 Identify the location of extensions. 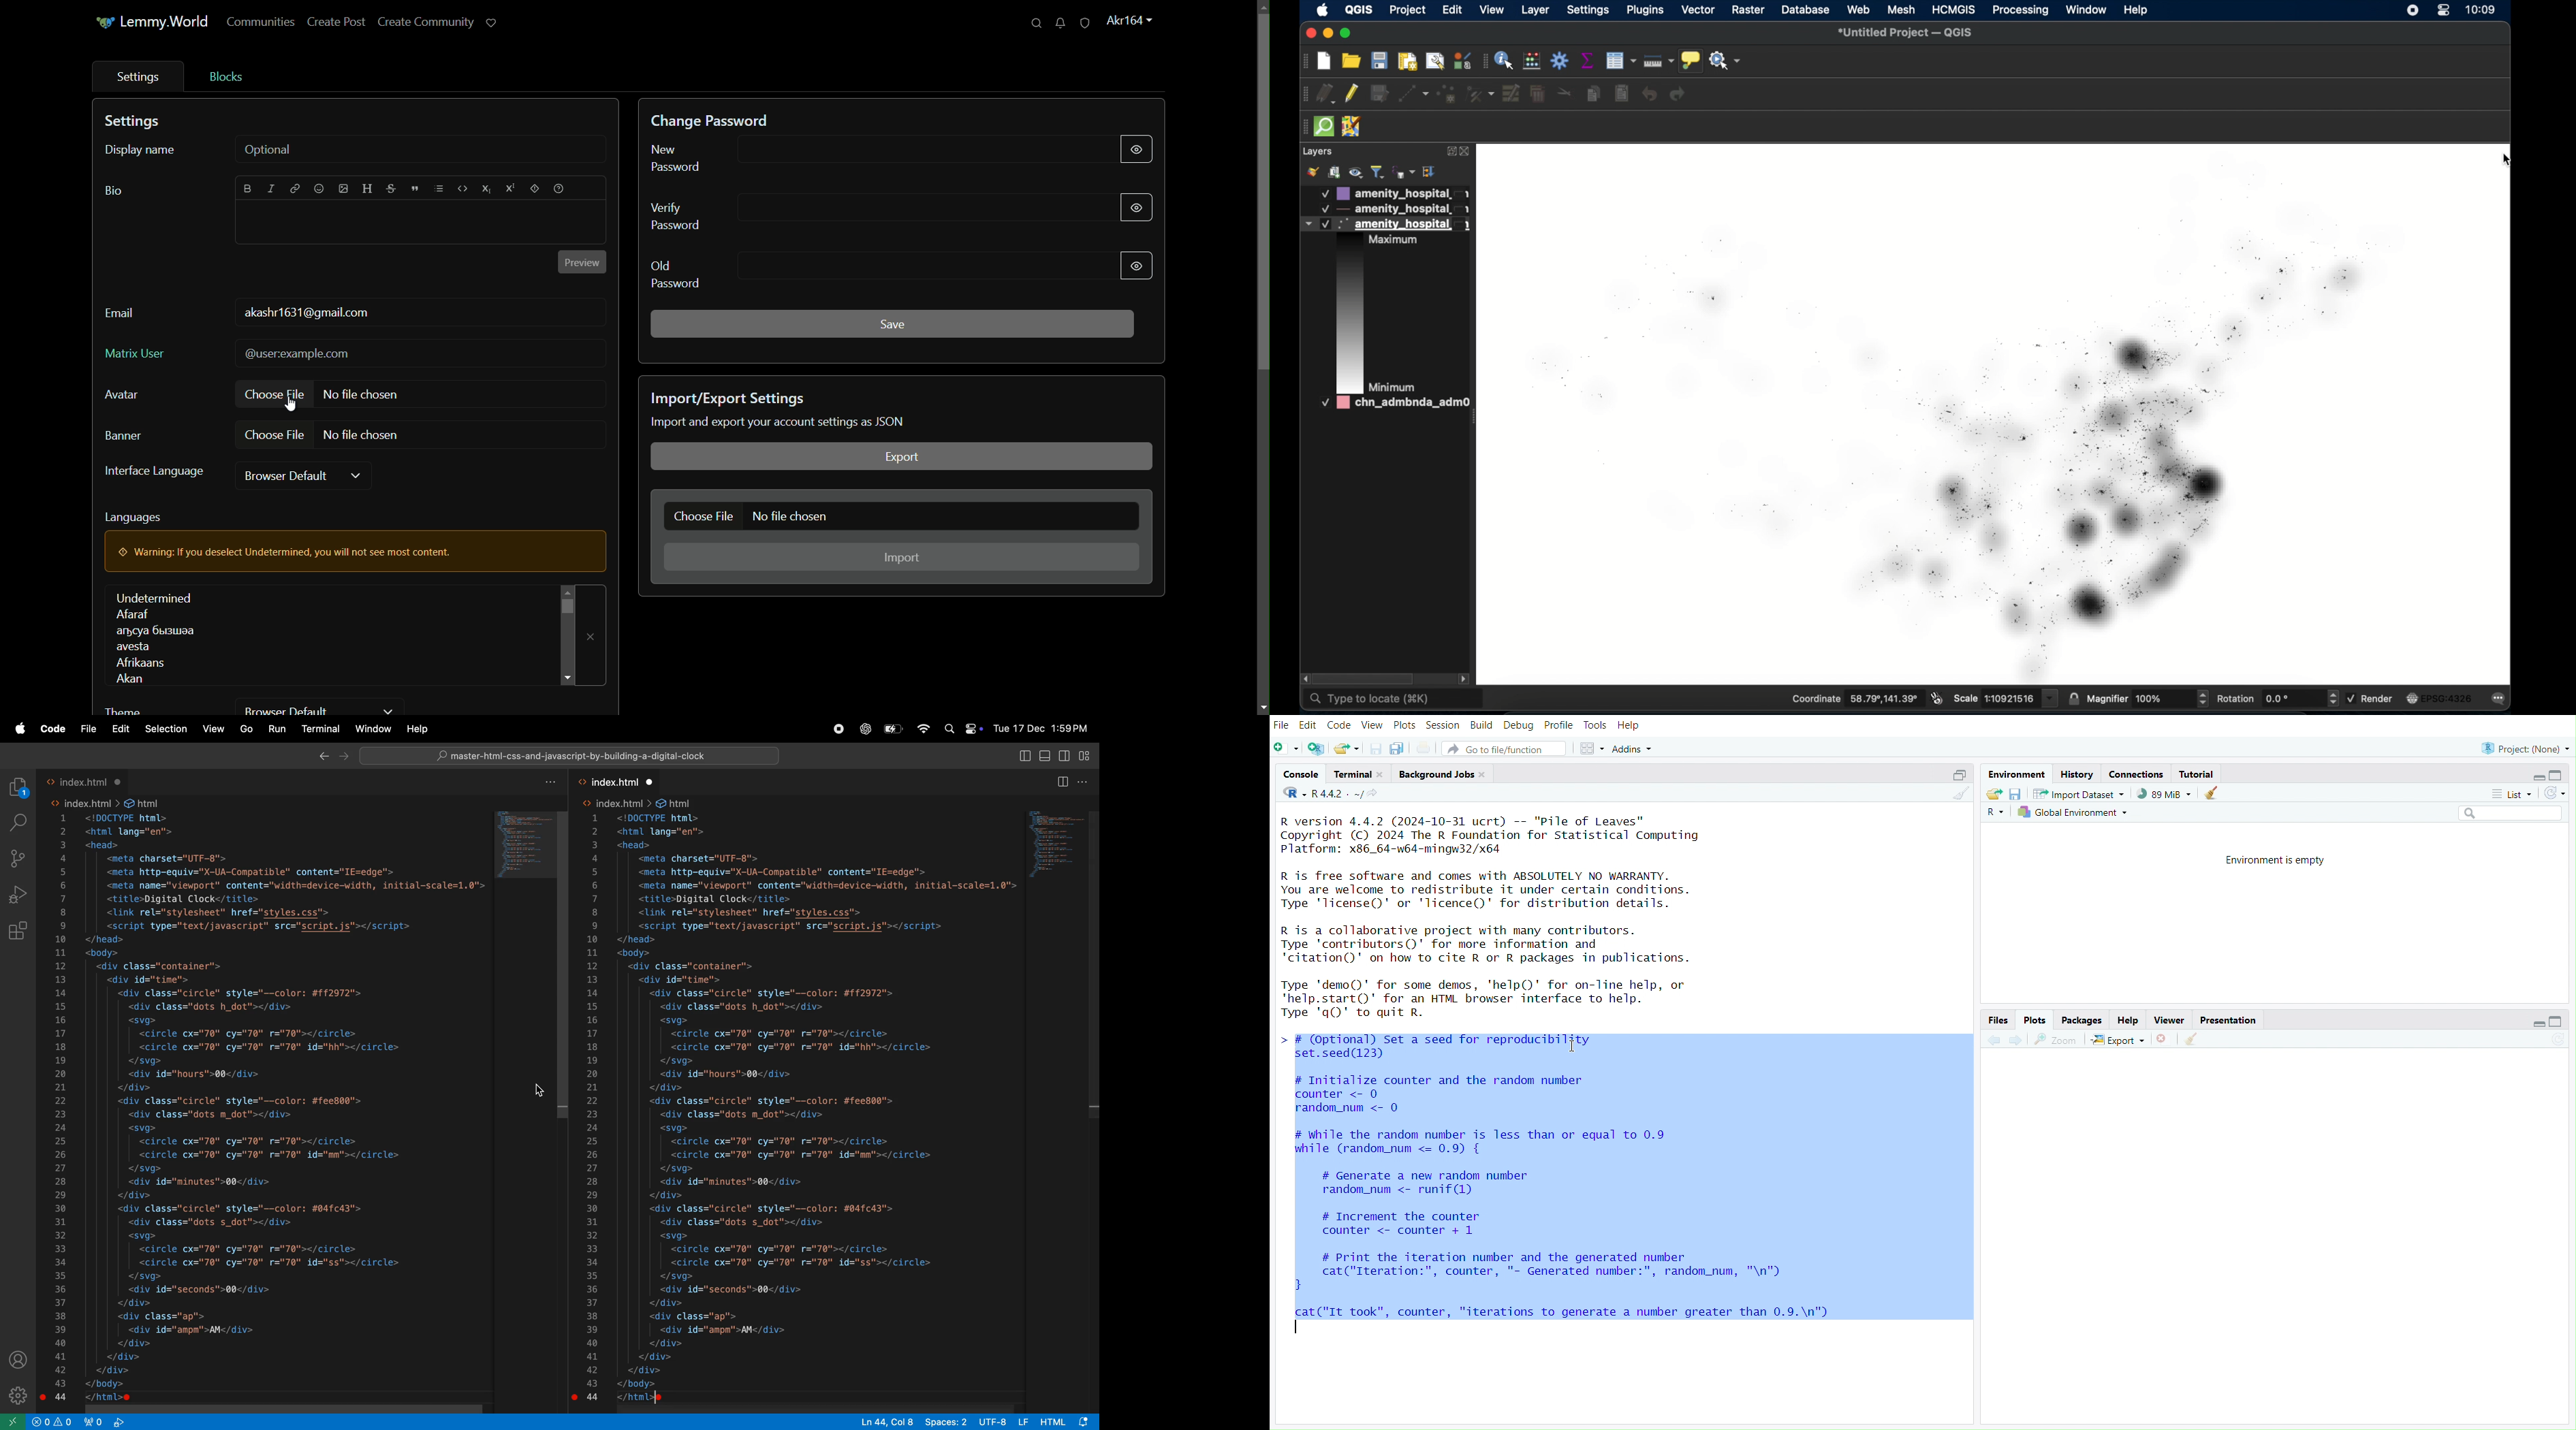
(19, 932).